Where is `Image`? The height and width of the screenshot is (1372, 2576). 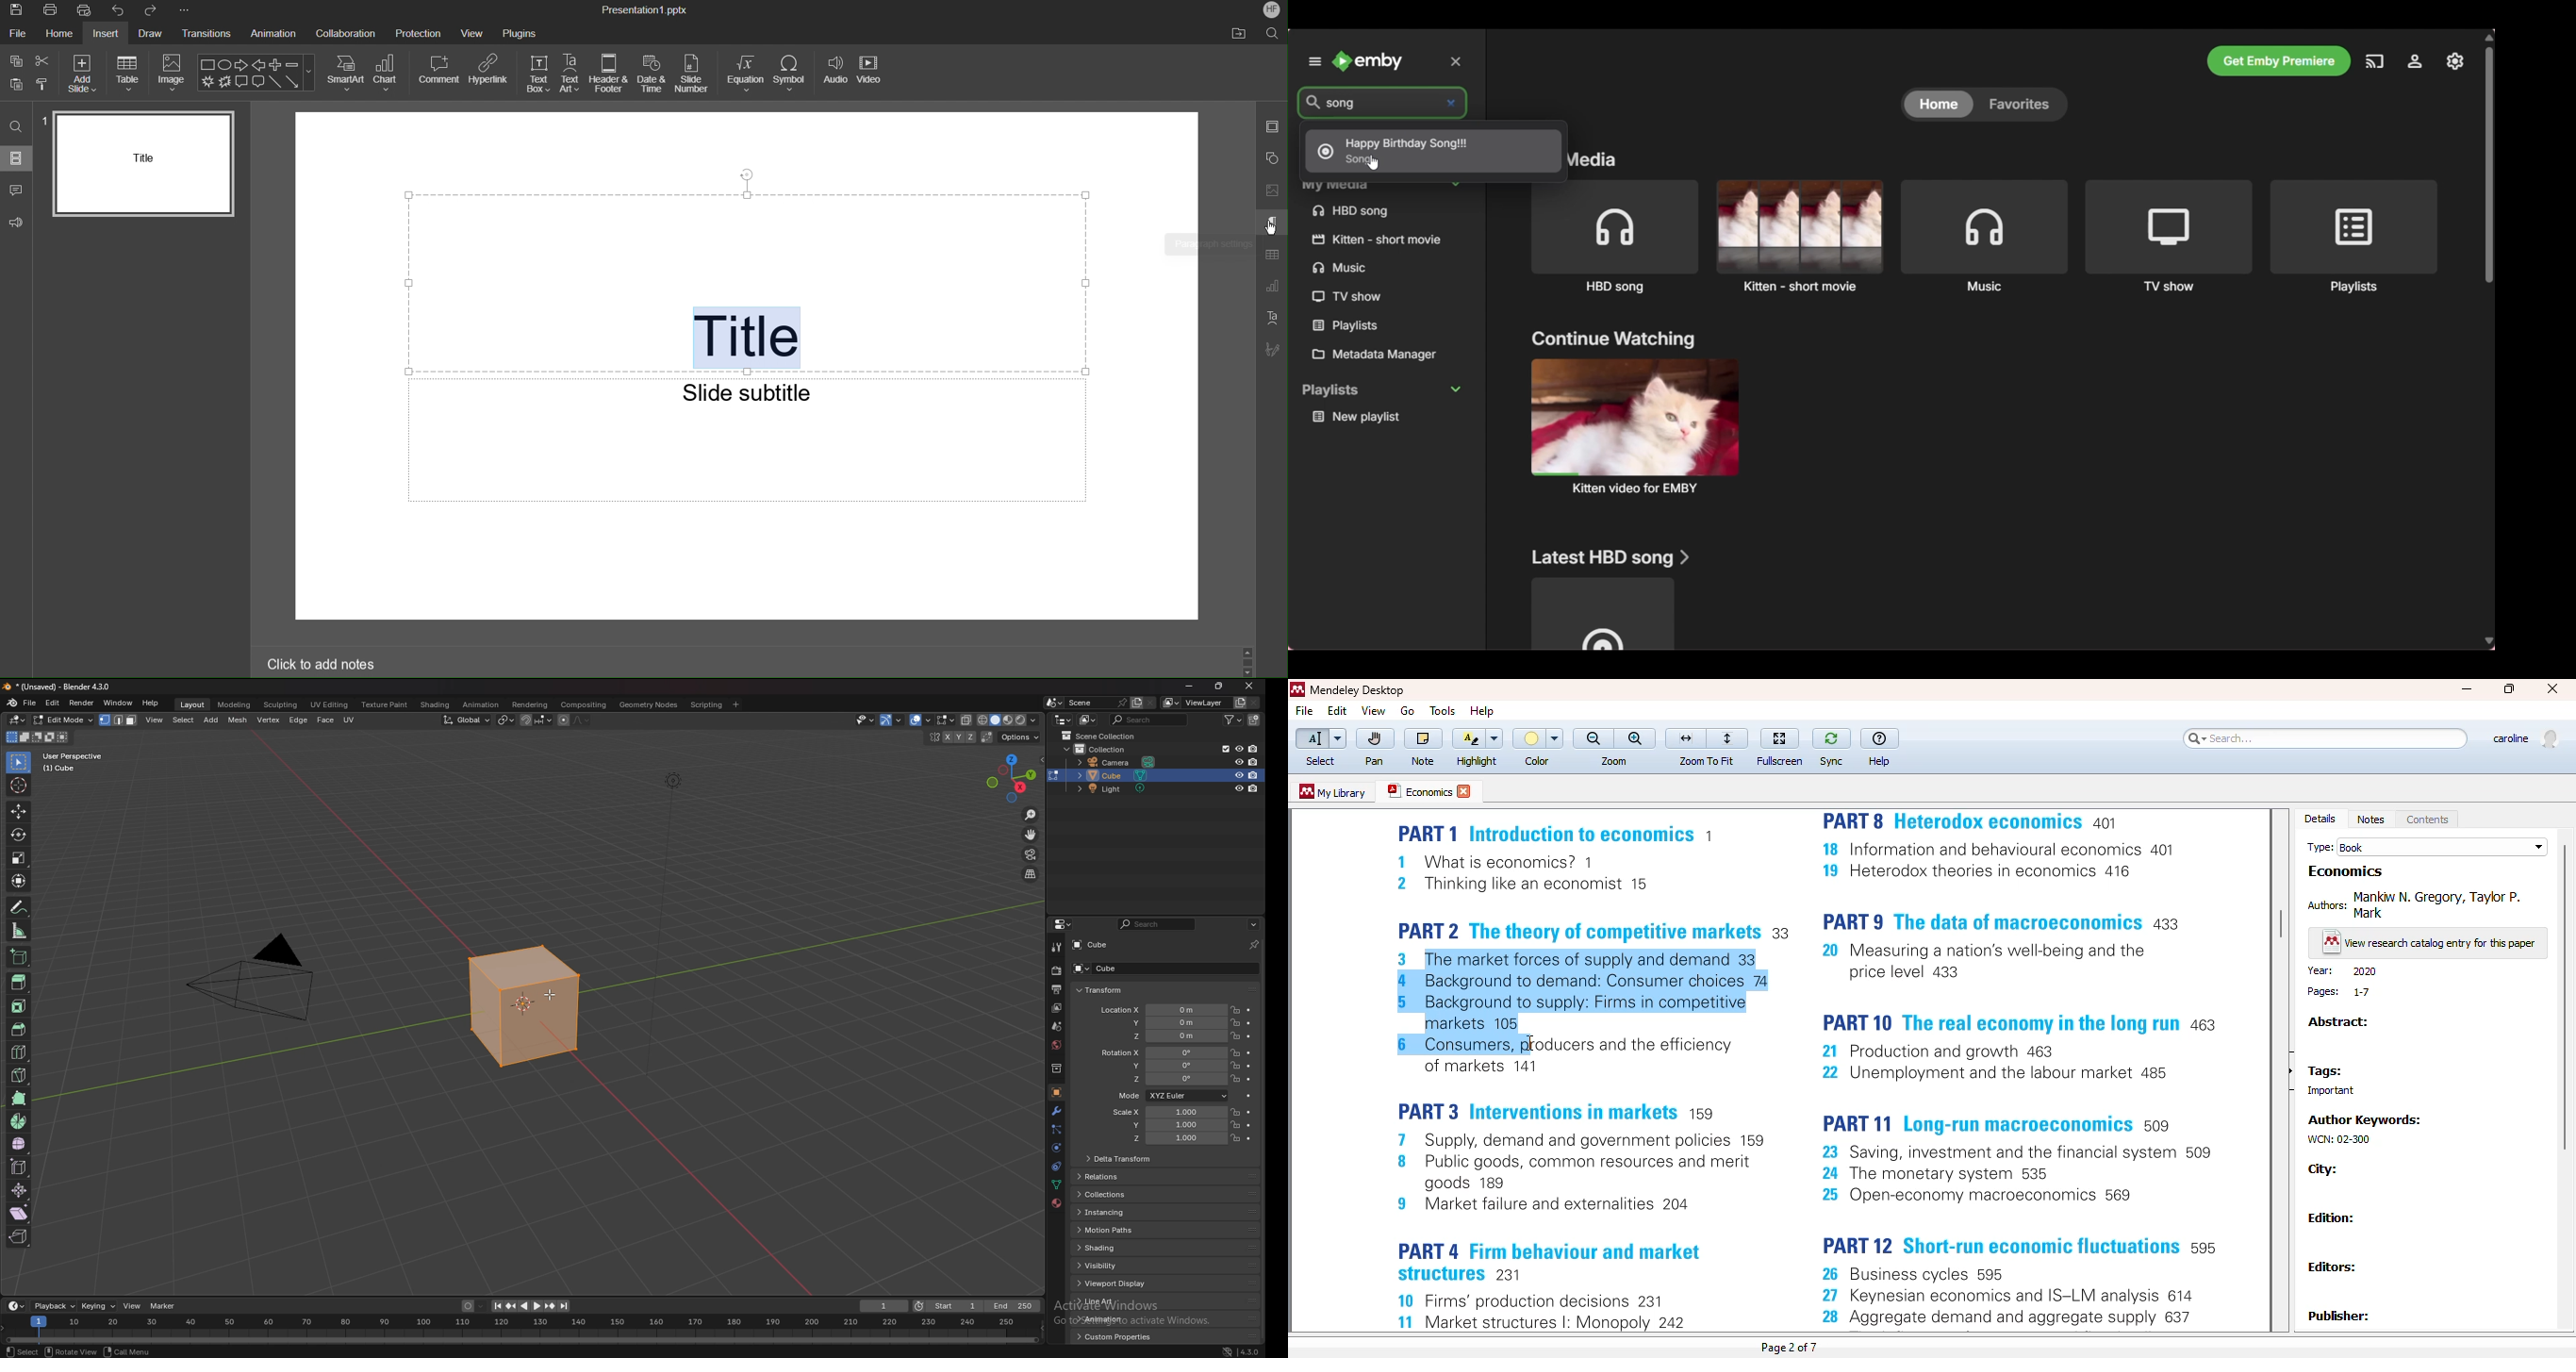
Image is located at coordinates (171, 73).